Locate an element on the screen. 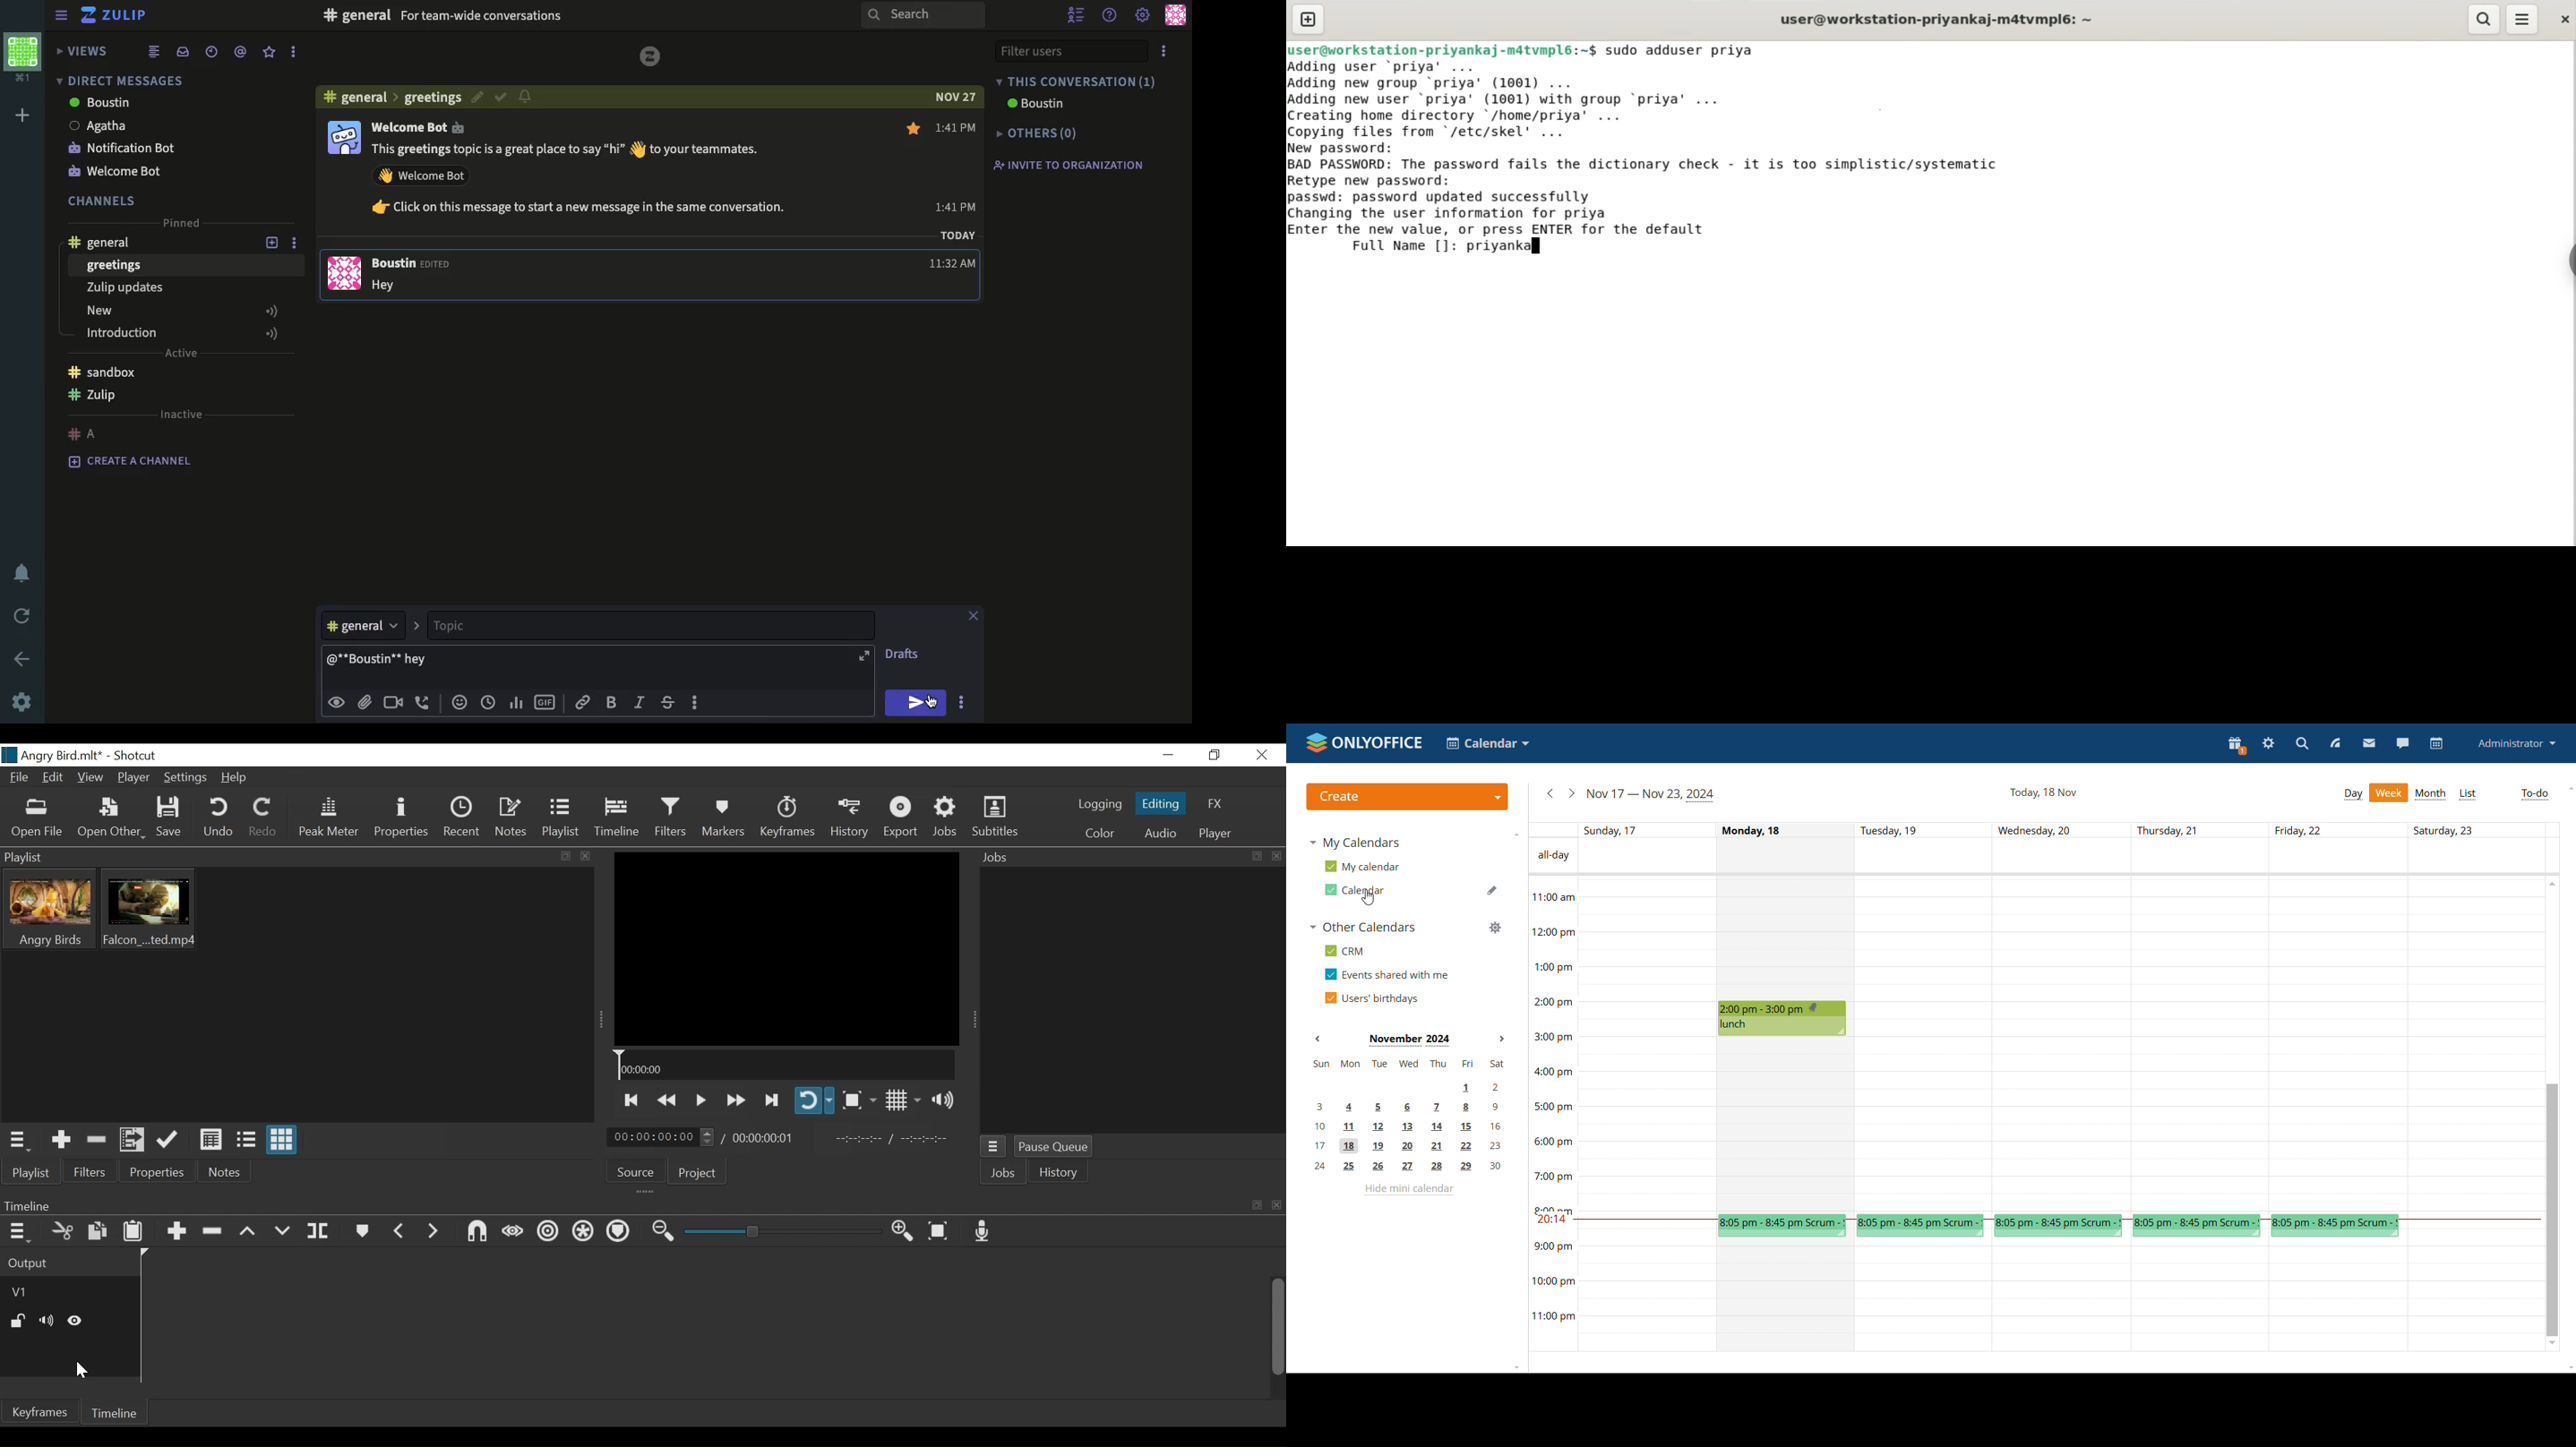 The image size is (2576, 1456). logging is located at coordinates (1101, 805).